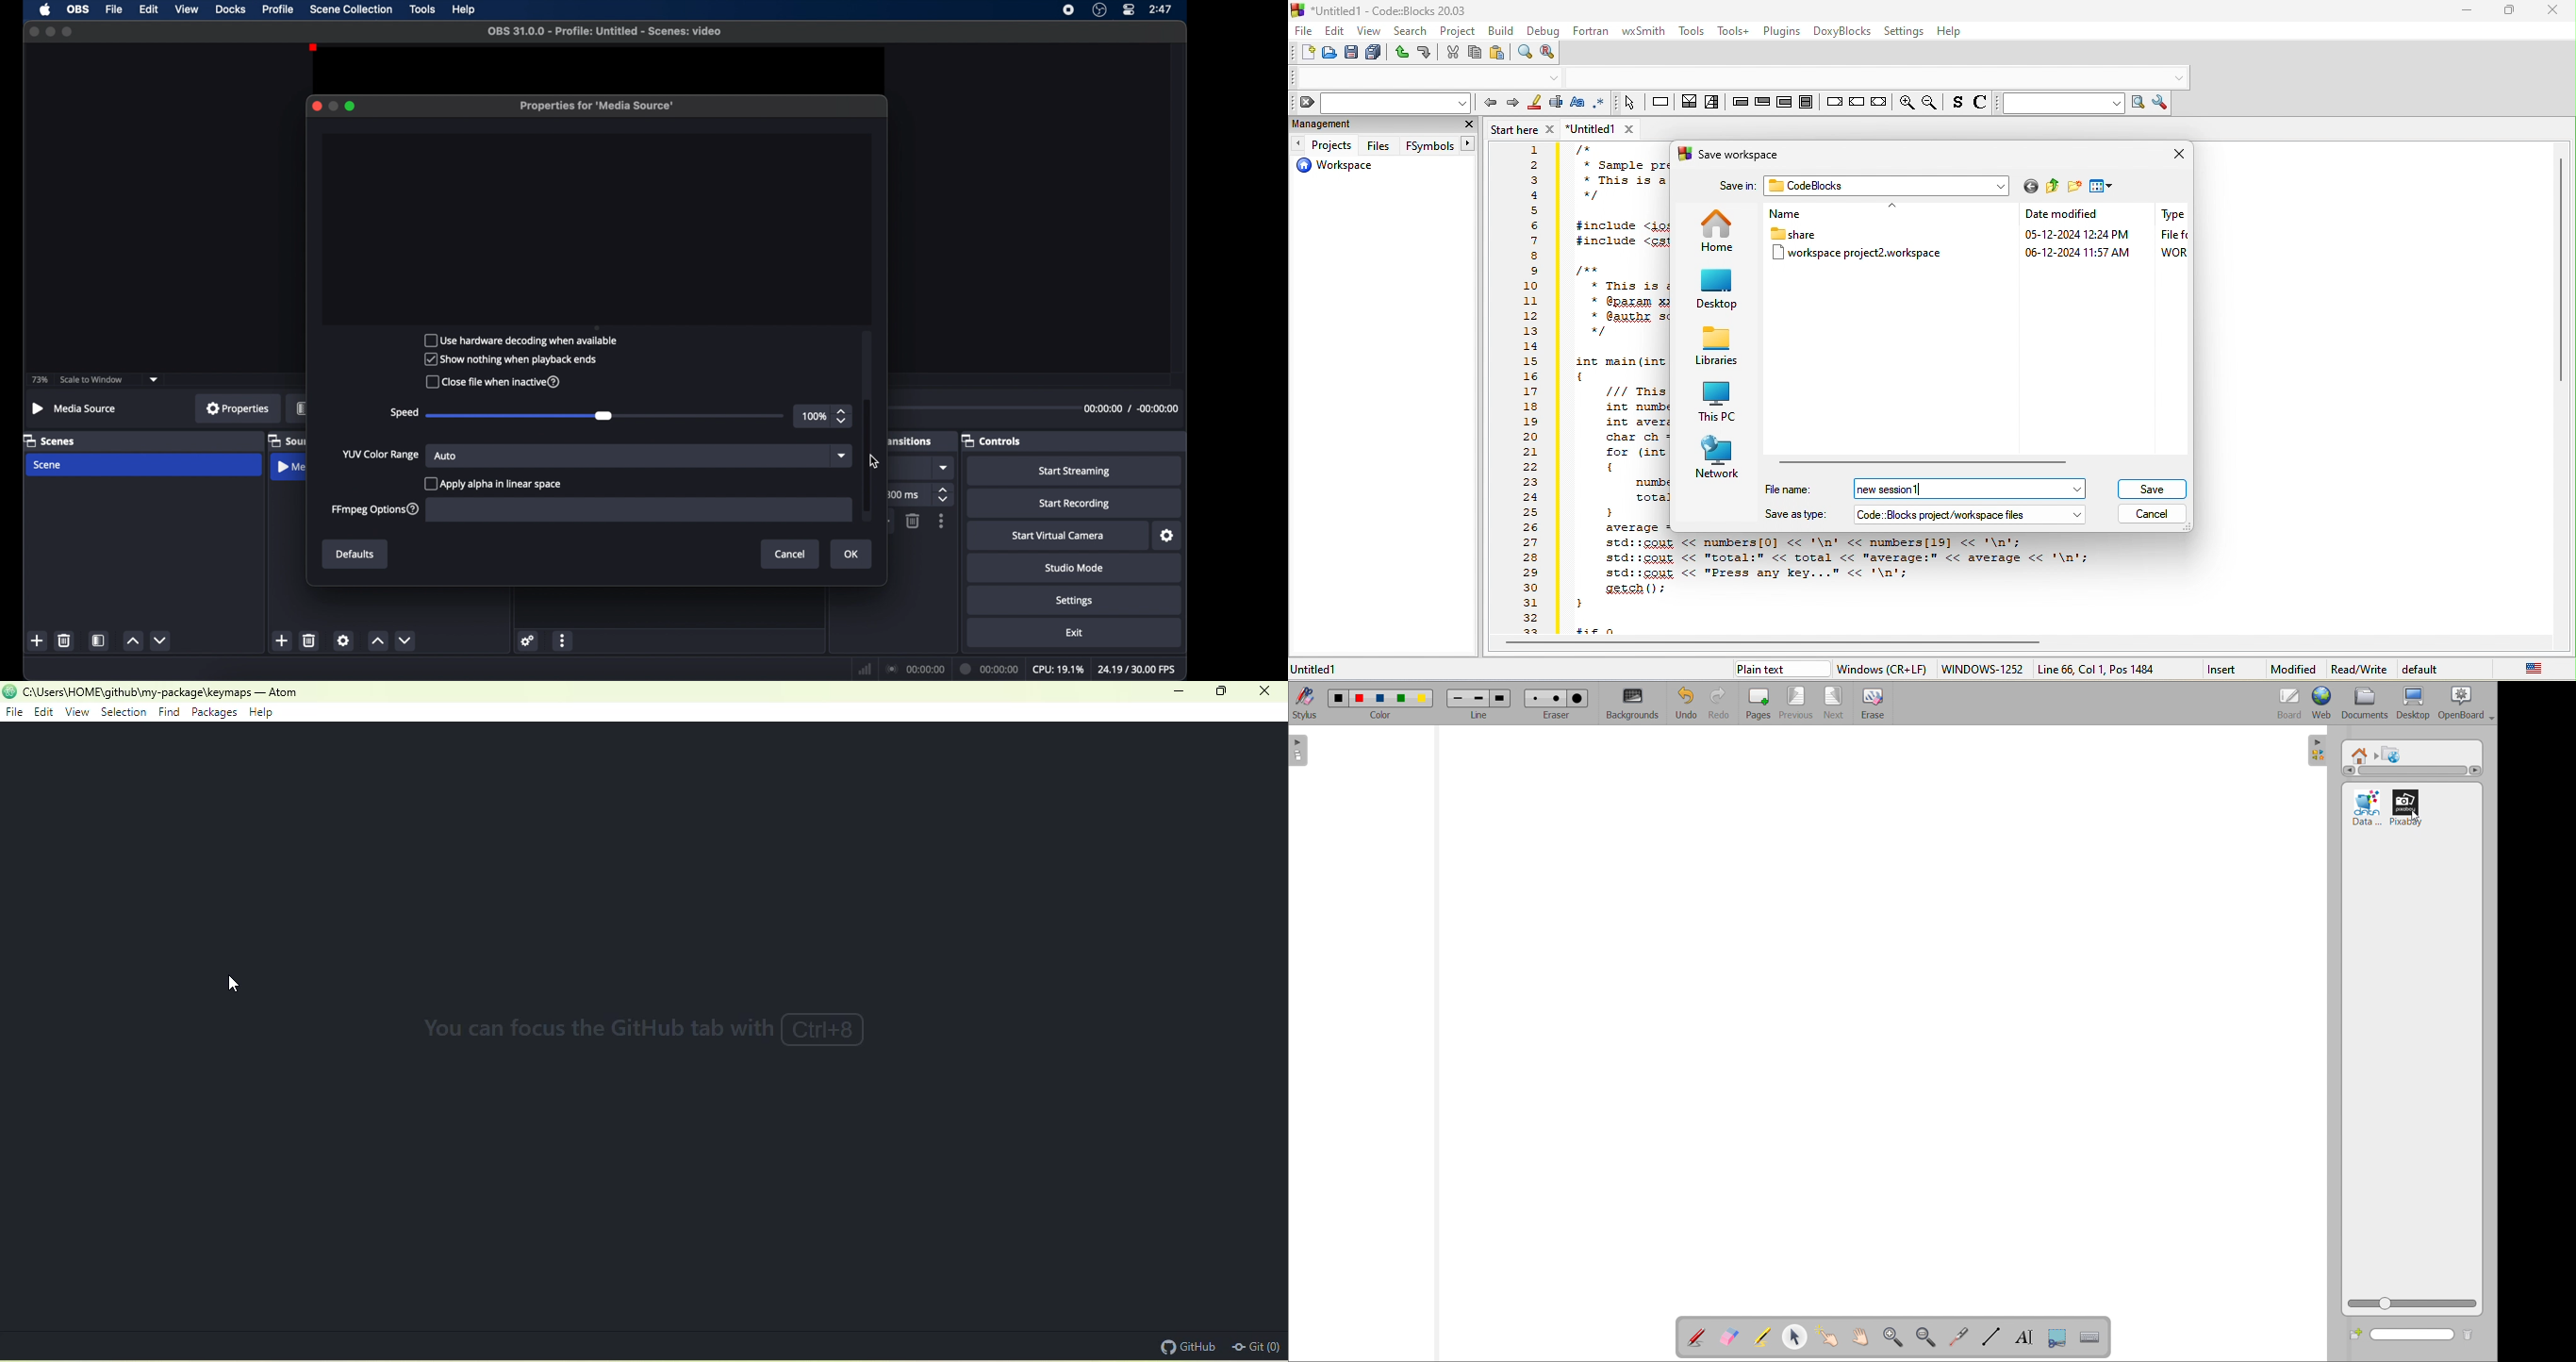 This screenshot has height=1372, width=2576. What do you see at coordinates (1329, 54) in the screenshot?
I see `open` at bounding box center [1329, 54].